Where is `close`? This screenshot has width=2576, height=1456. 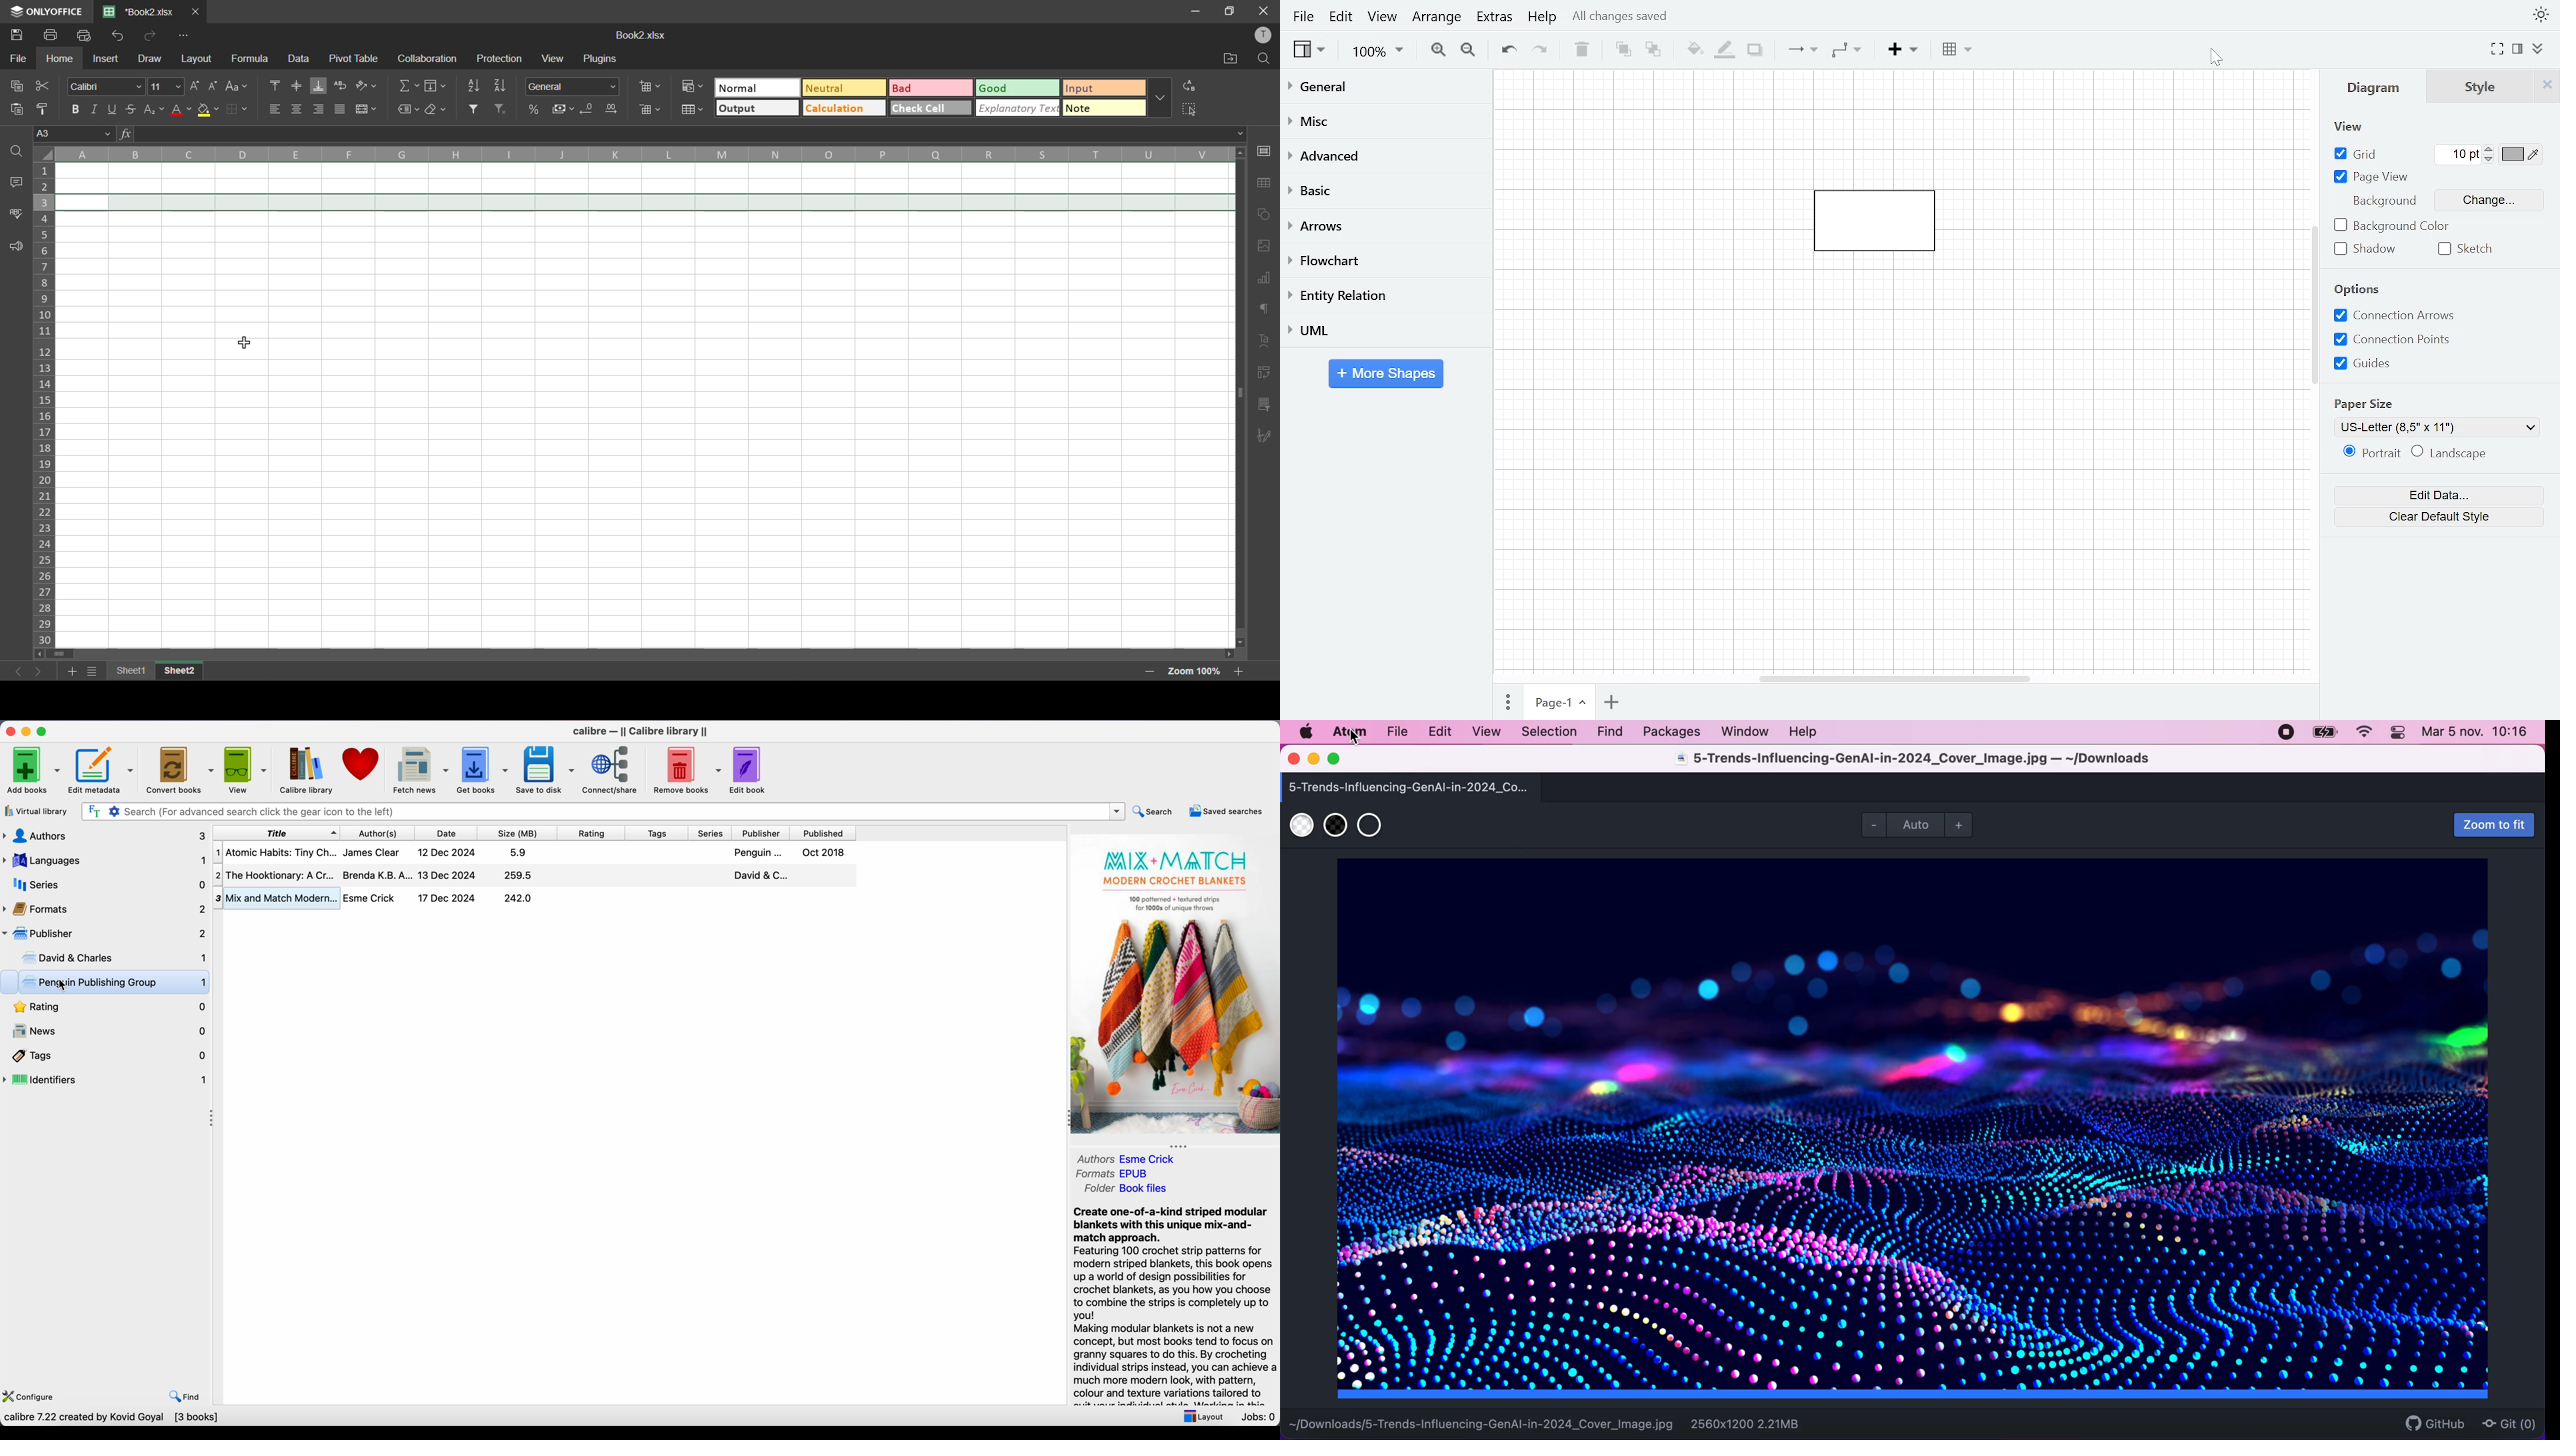
close is located at coordinates (1295, 760).